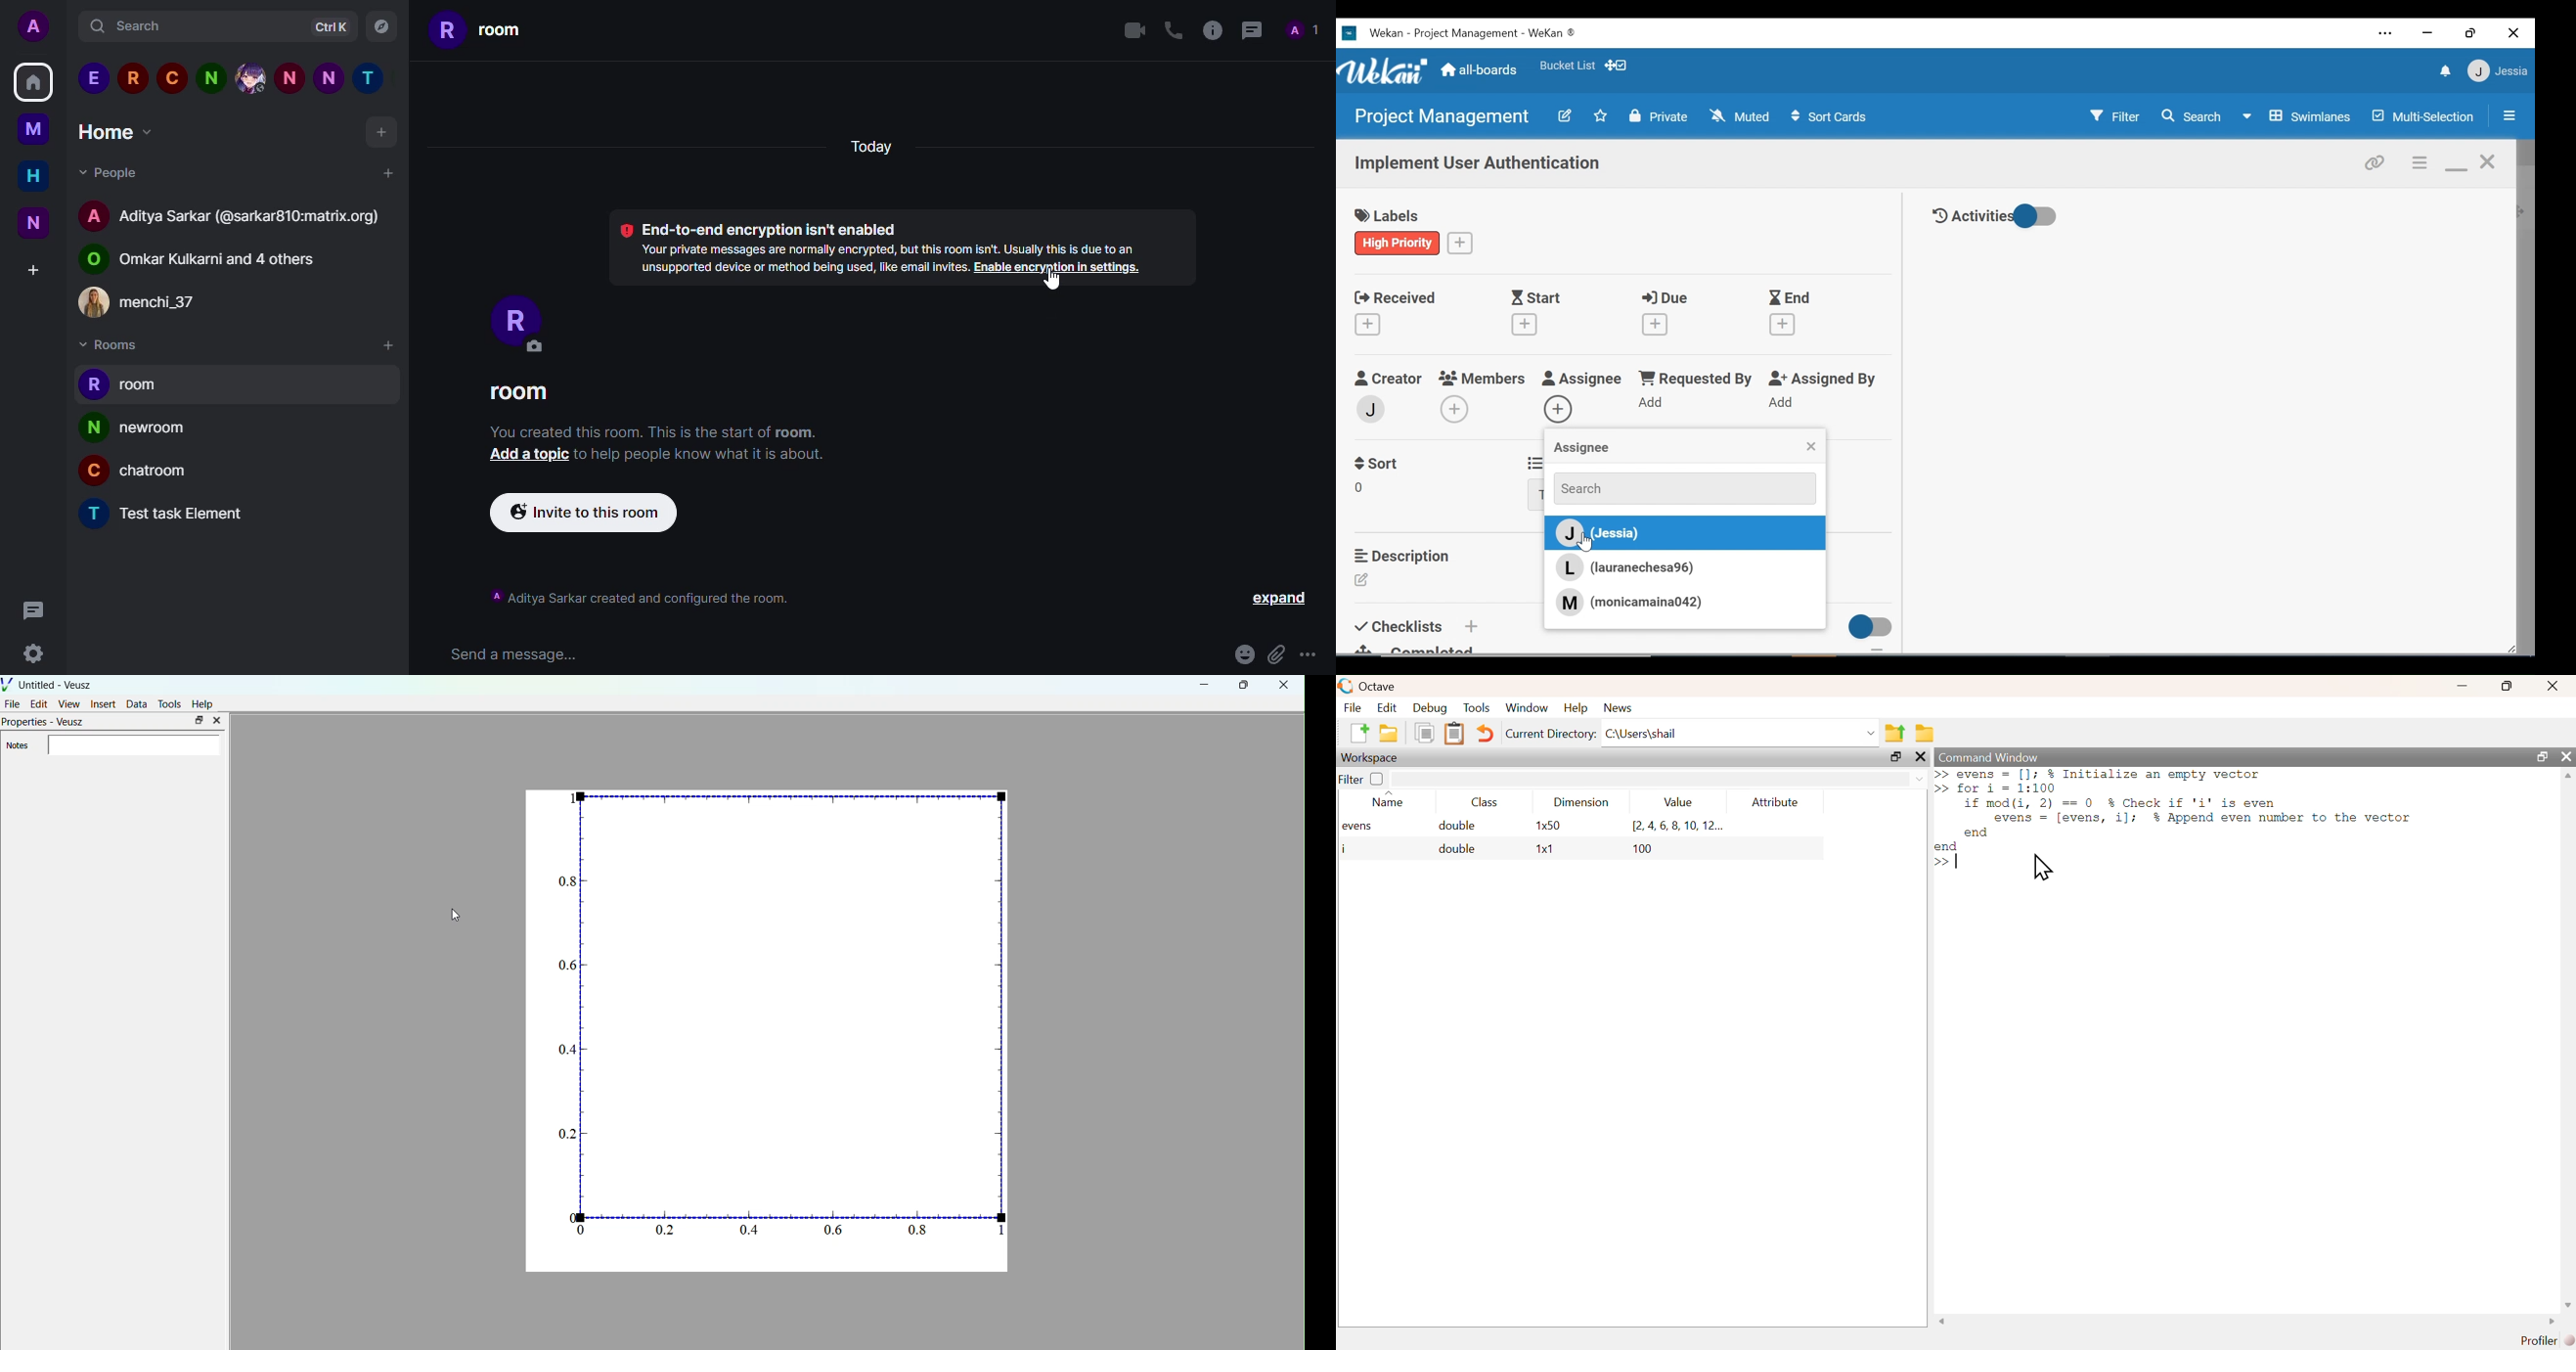 The height and width of the screenshot is (1372, 2576). What do you see at coordinates (1385, 72) in the screenshot?
I see `Wekan logo` at bounding box center [1385, 72].